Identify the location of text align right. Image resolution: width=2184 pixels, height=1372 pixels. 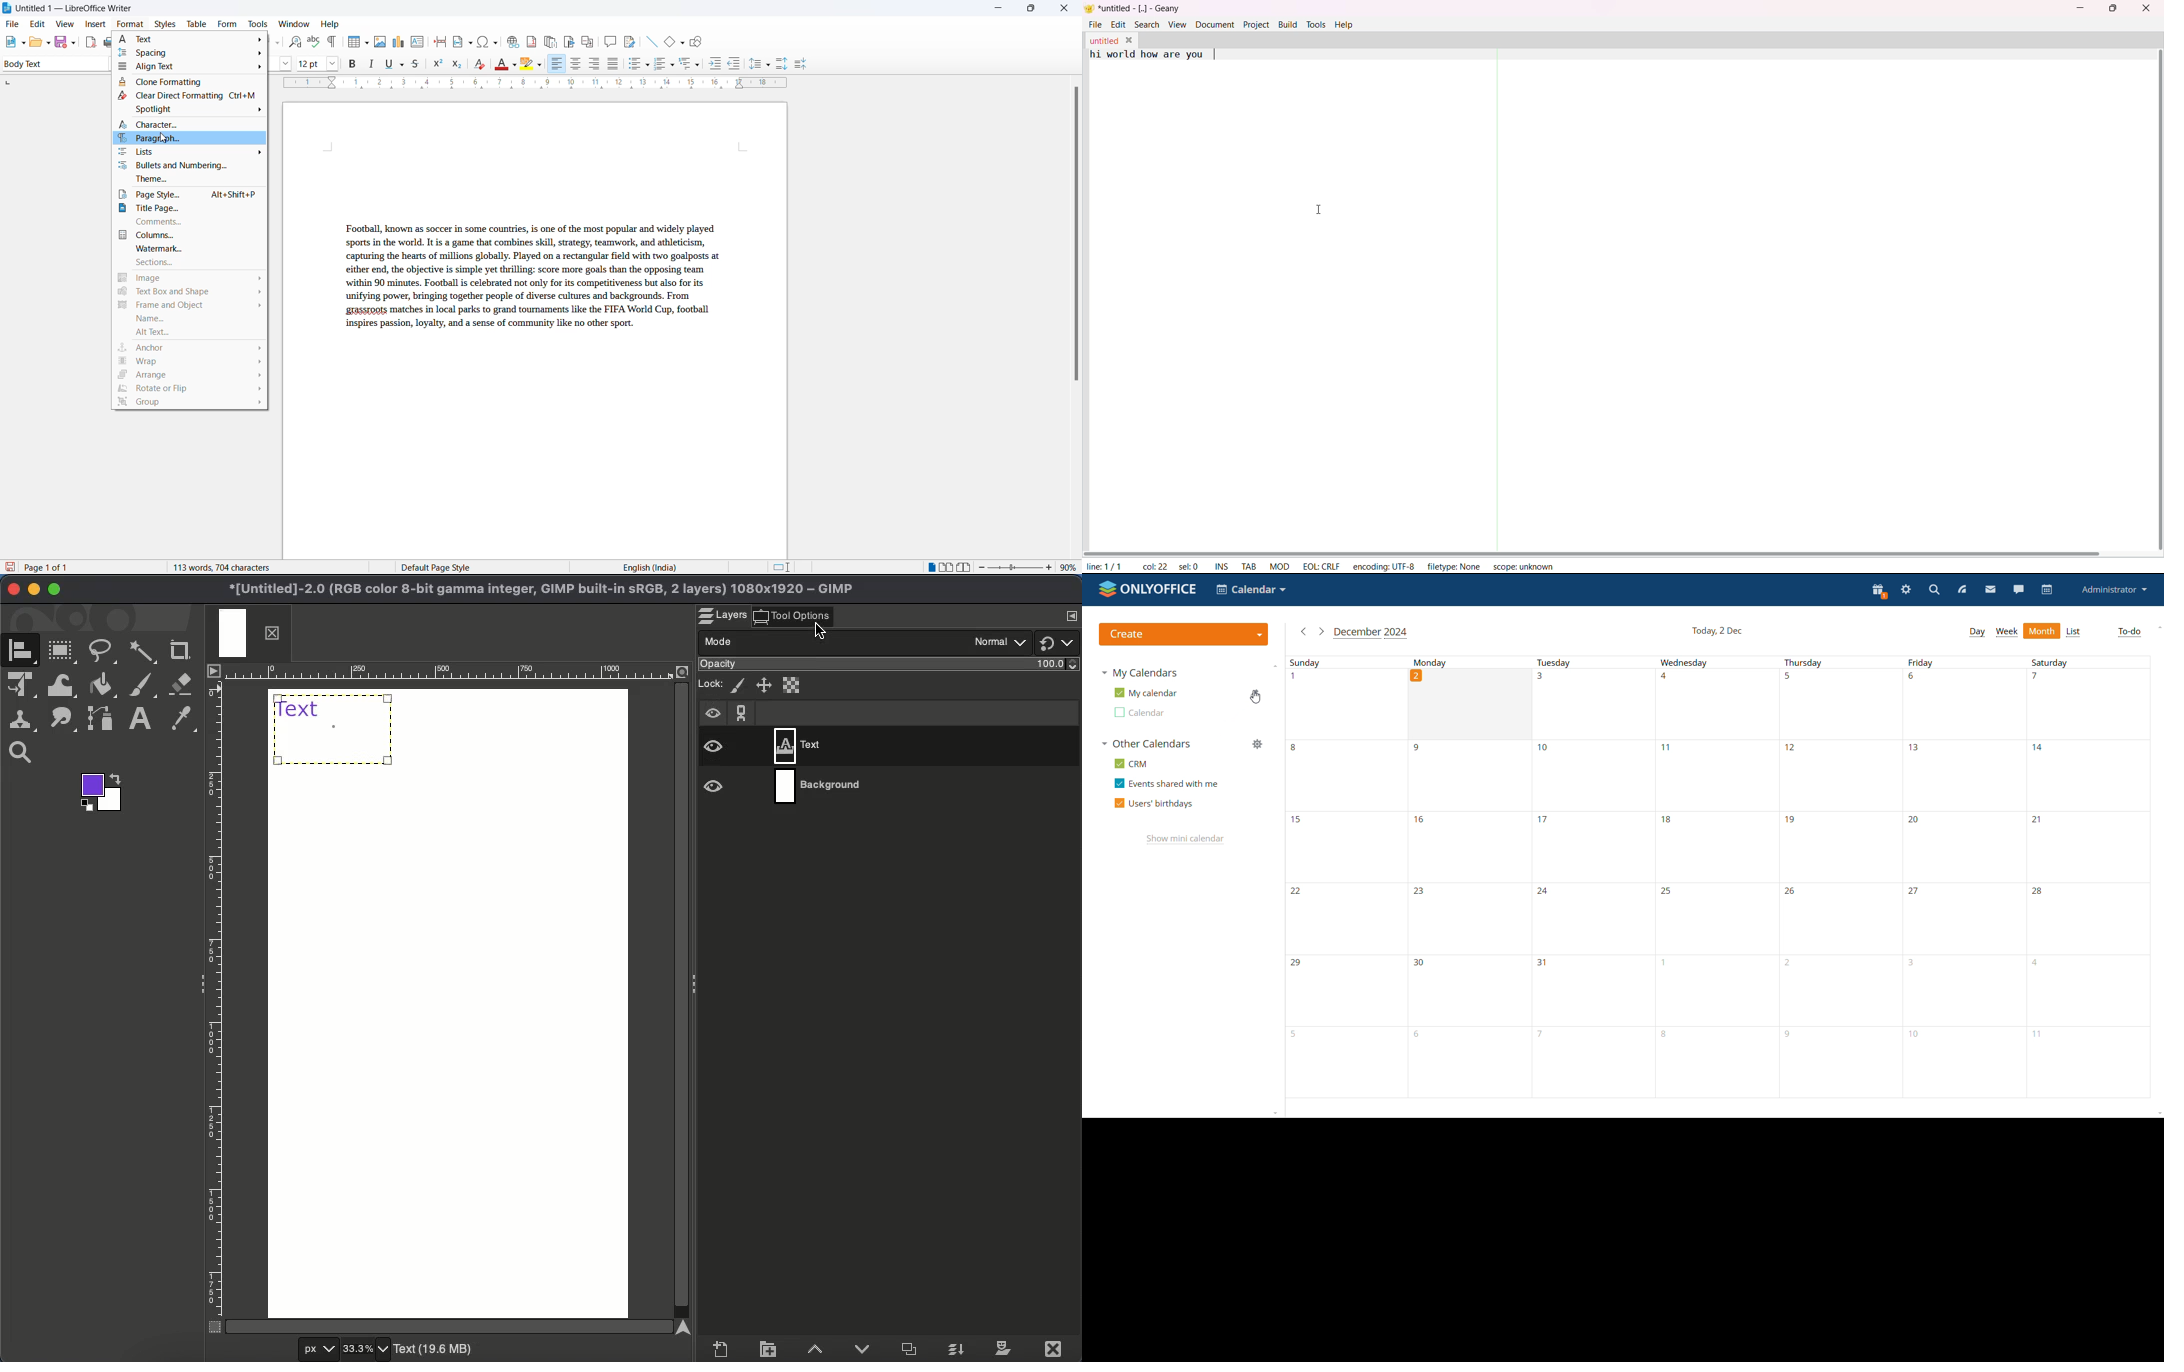
(556, 64).